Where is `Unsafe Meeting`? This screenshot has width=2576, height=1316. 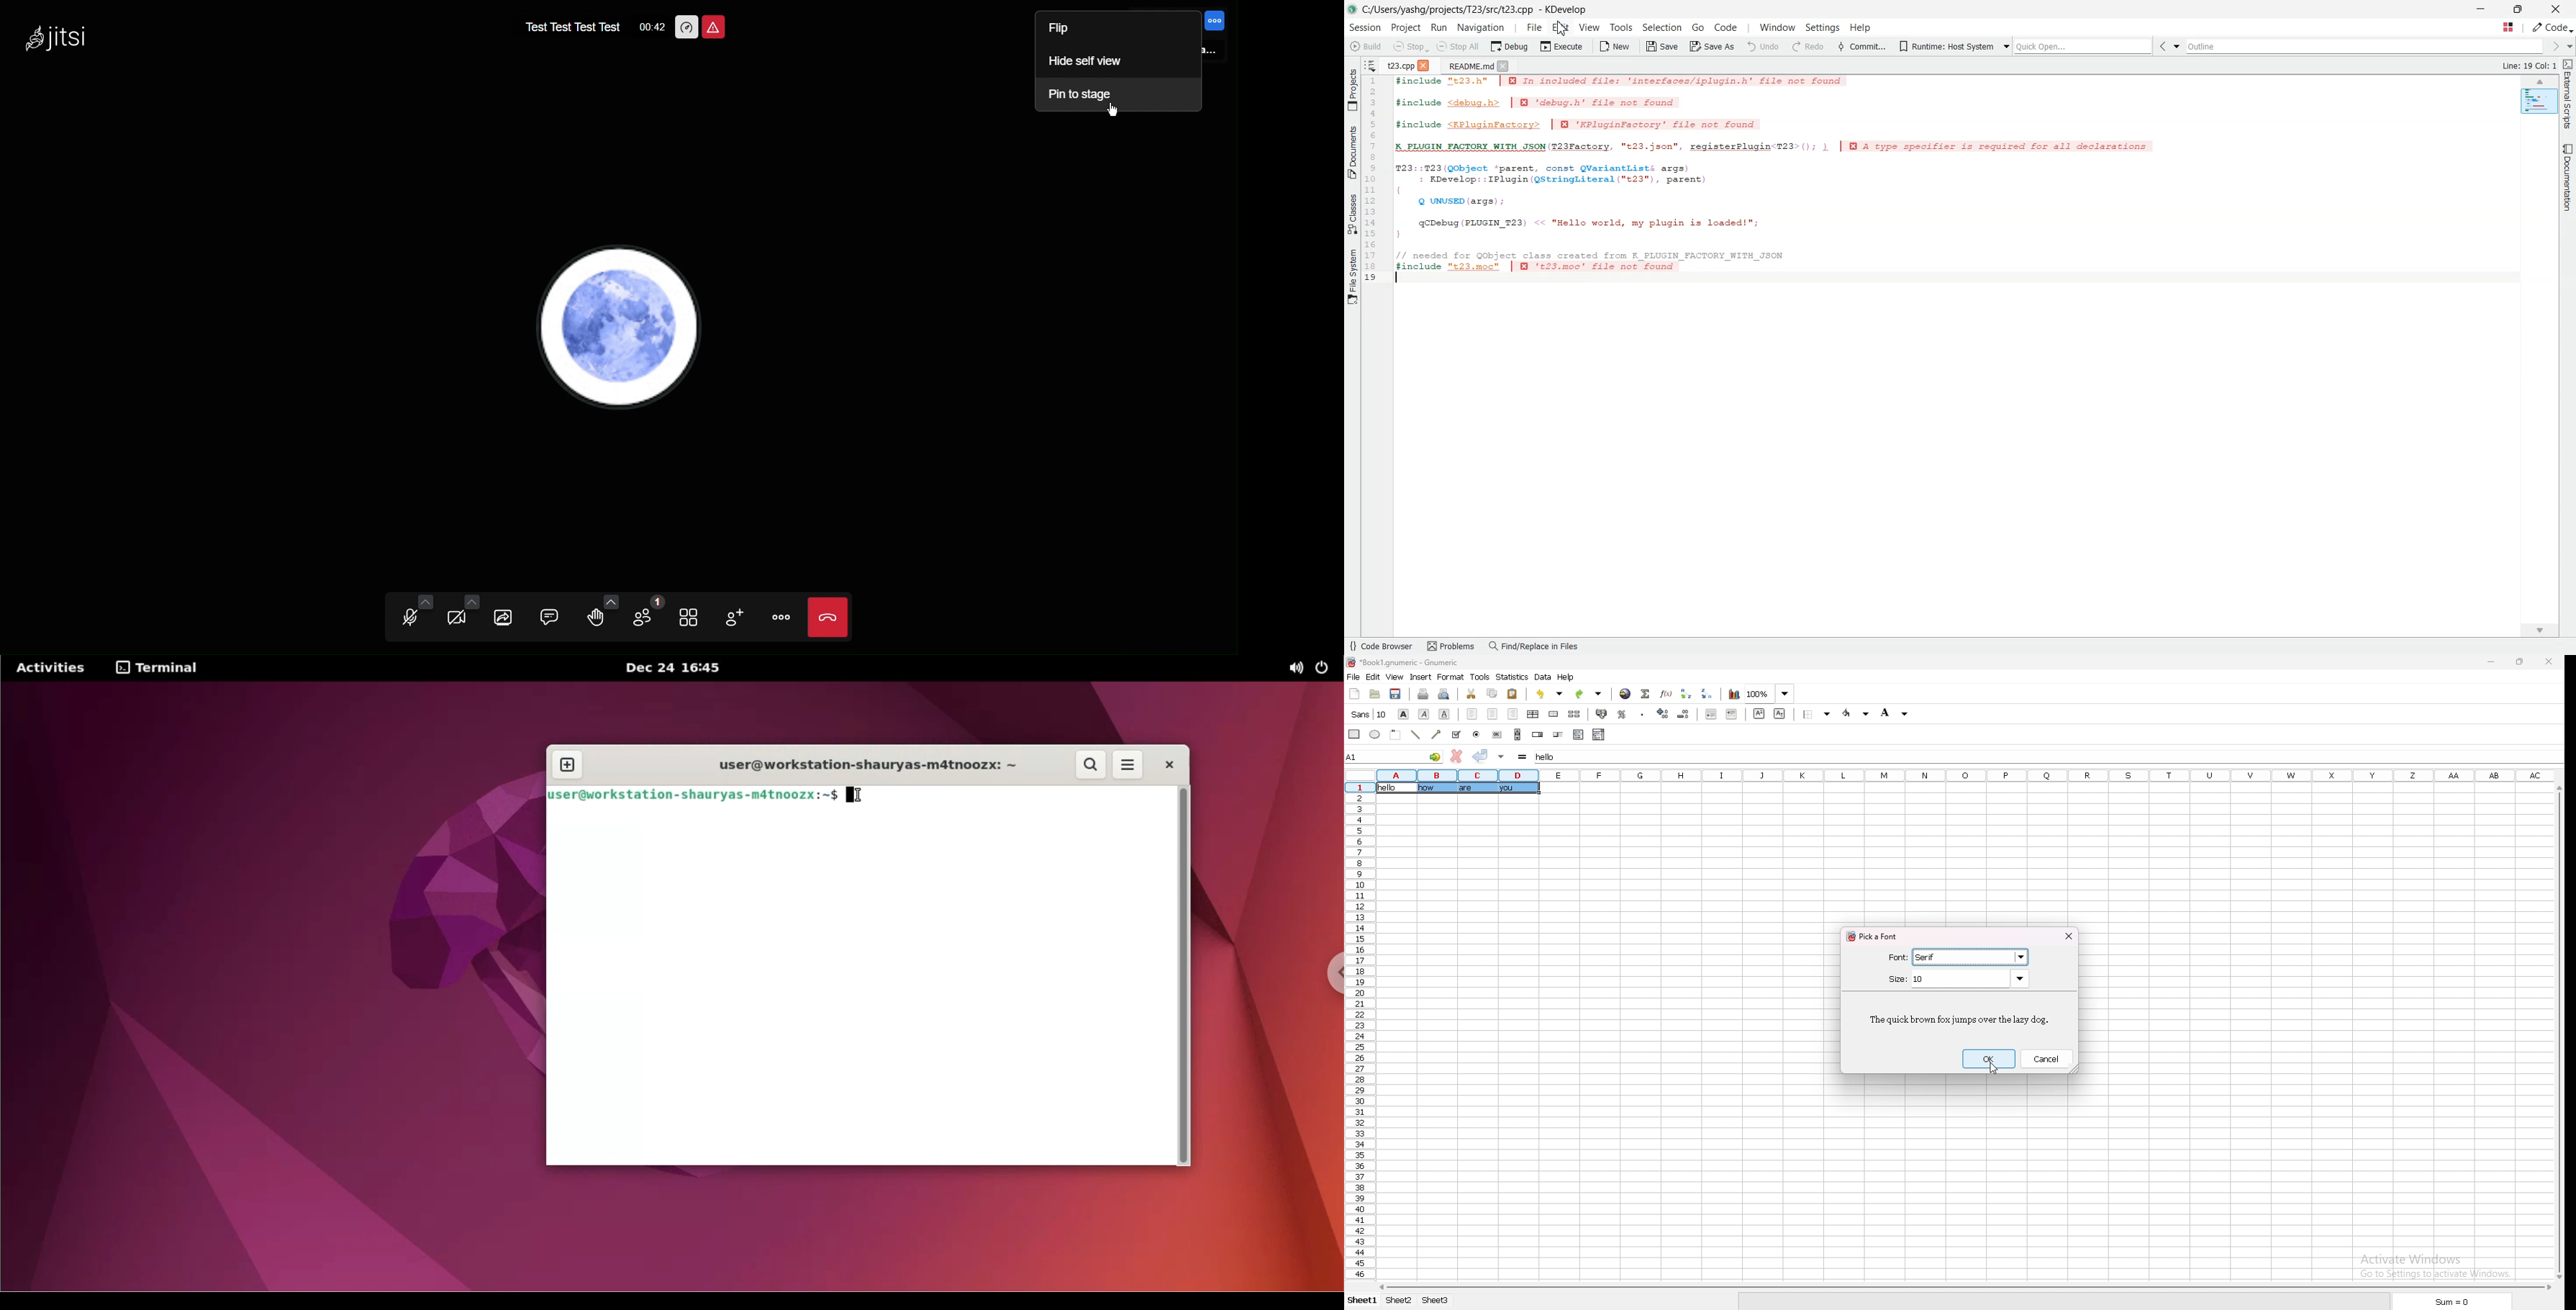 Unsafe Meeting is located at coordinates (716, 27).